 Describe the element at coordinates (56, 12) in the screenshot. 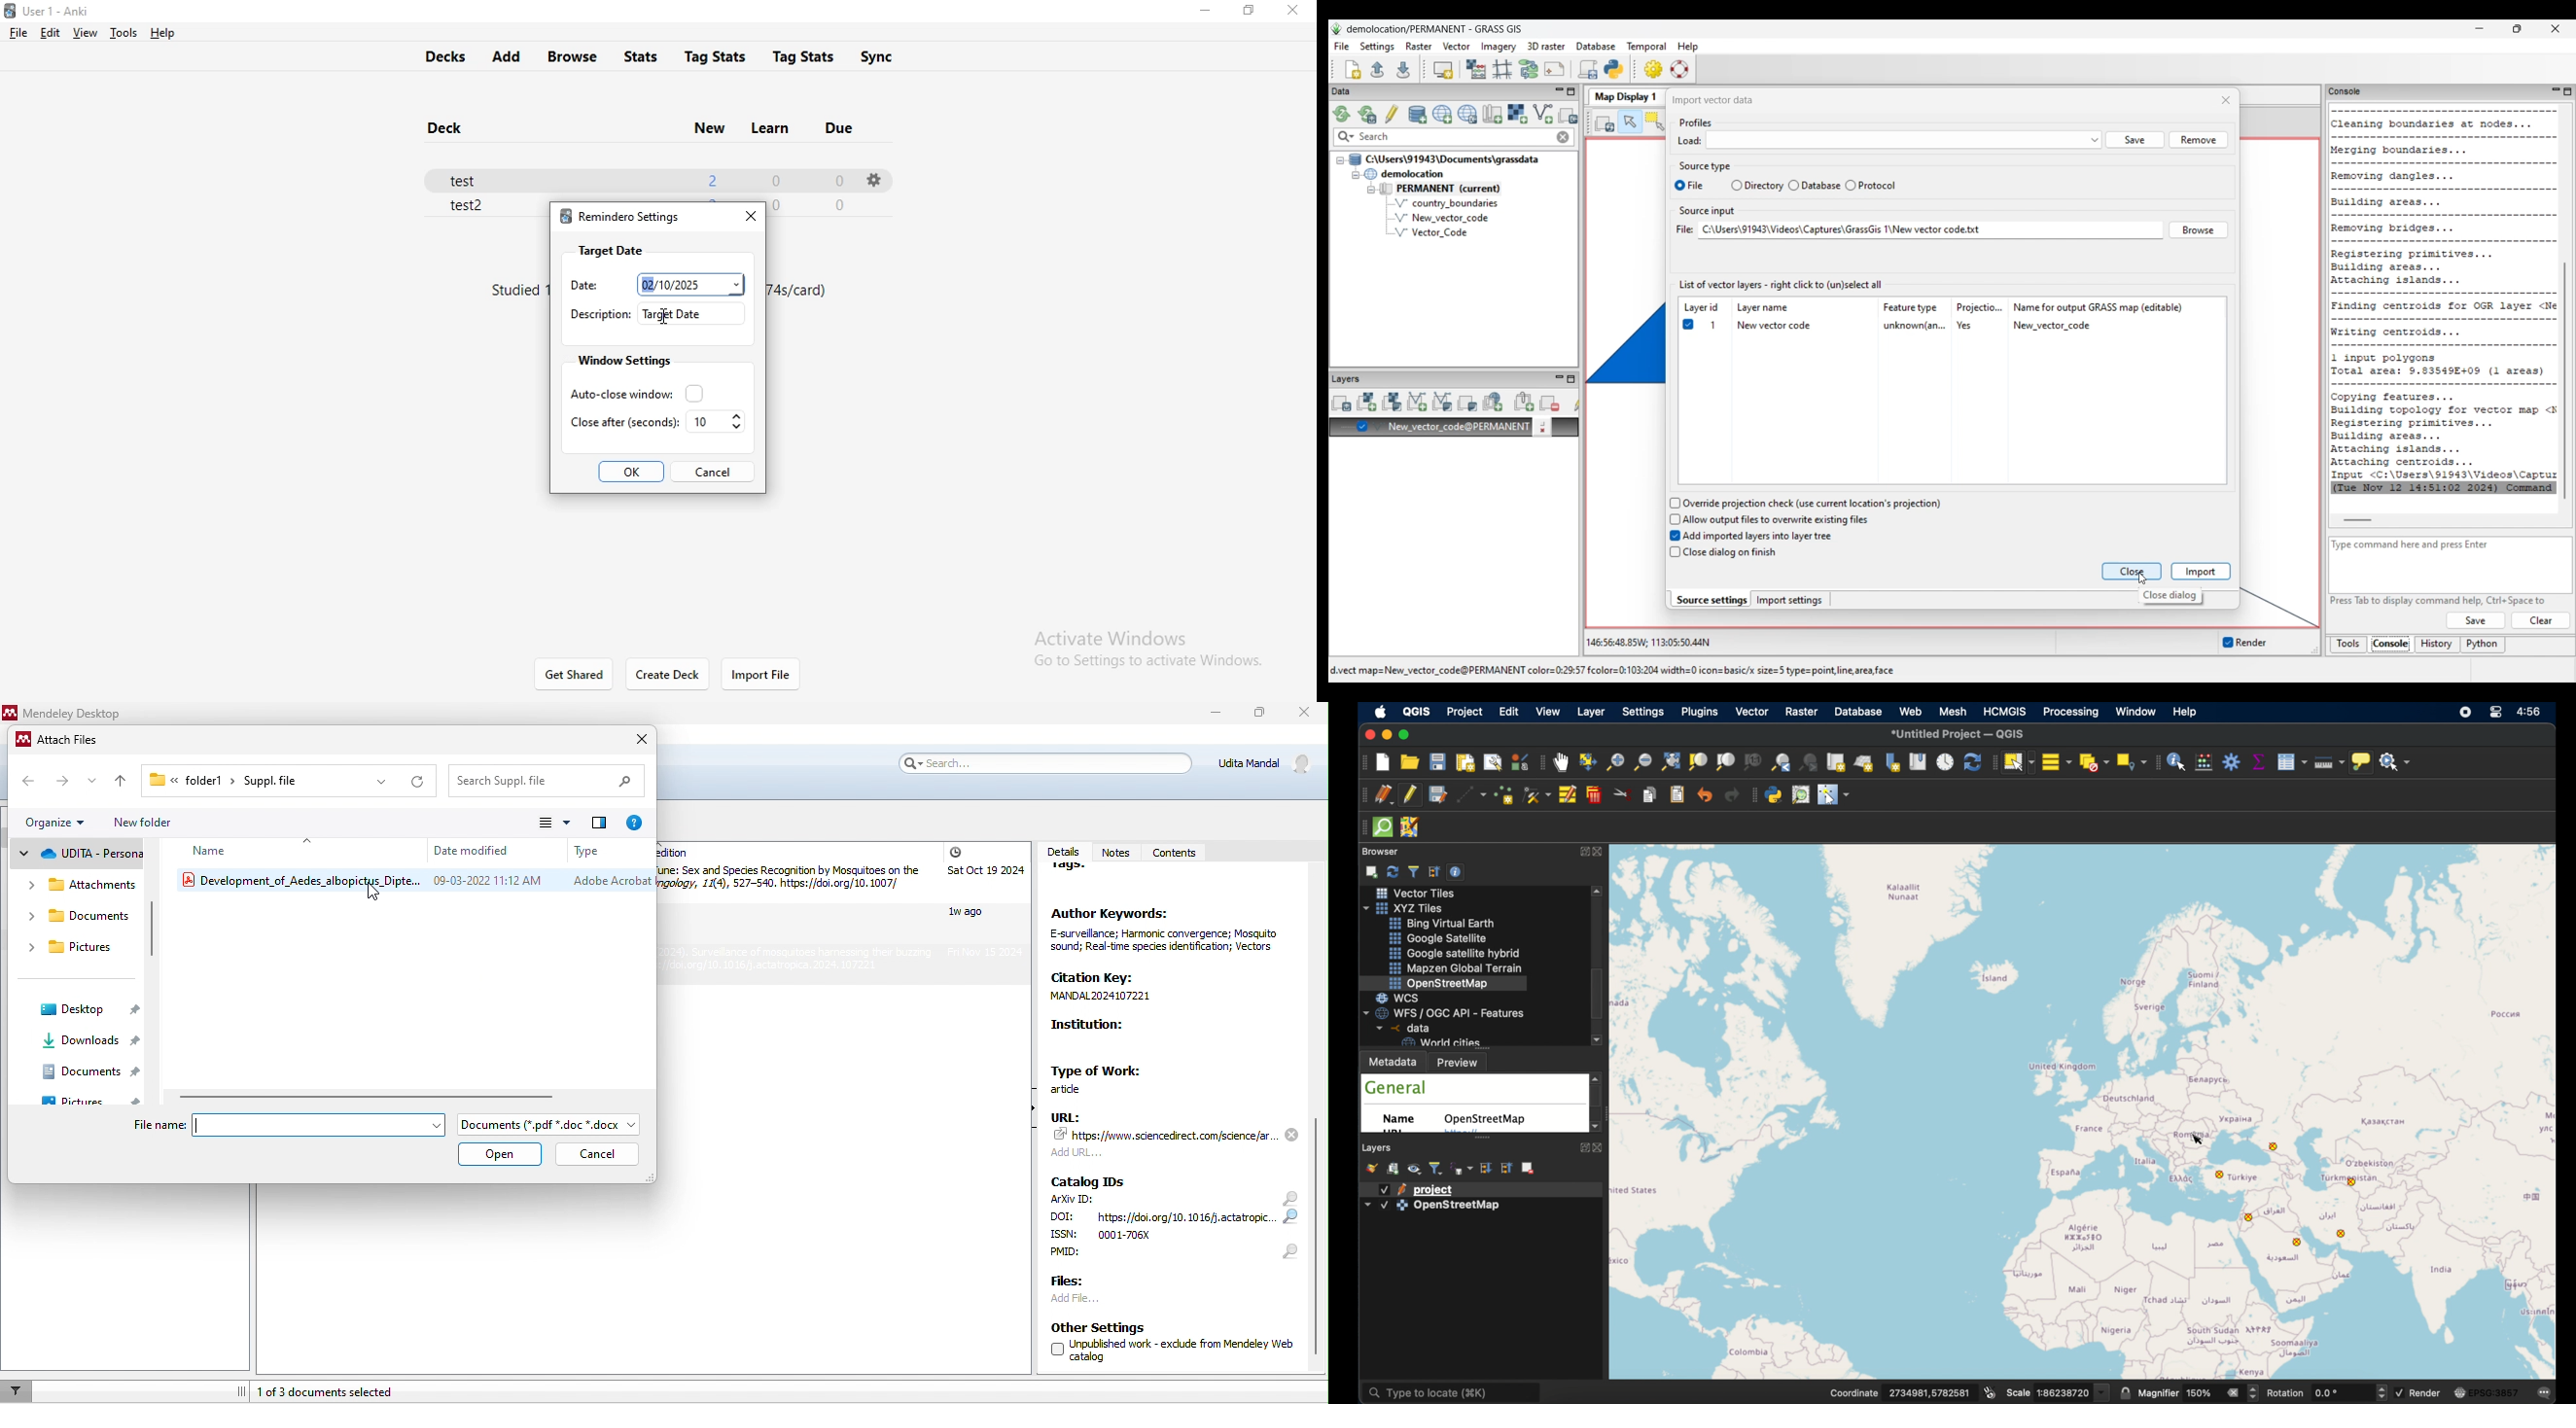

I see `Anki` at that location.